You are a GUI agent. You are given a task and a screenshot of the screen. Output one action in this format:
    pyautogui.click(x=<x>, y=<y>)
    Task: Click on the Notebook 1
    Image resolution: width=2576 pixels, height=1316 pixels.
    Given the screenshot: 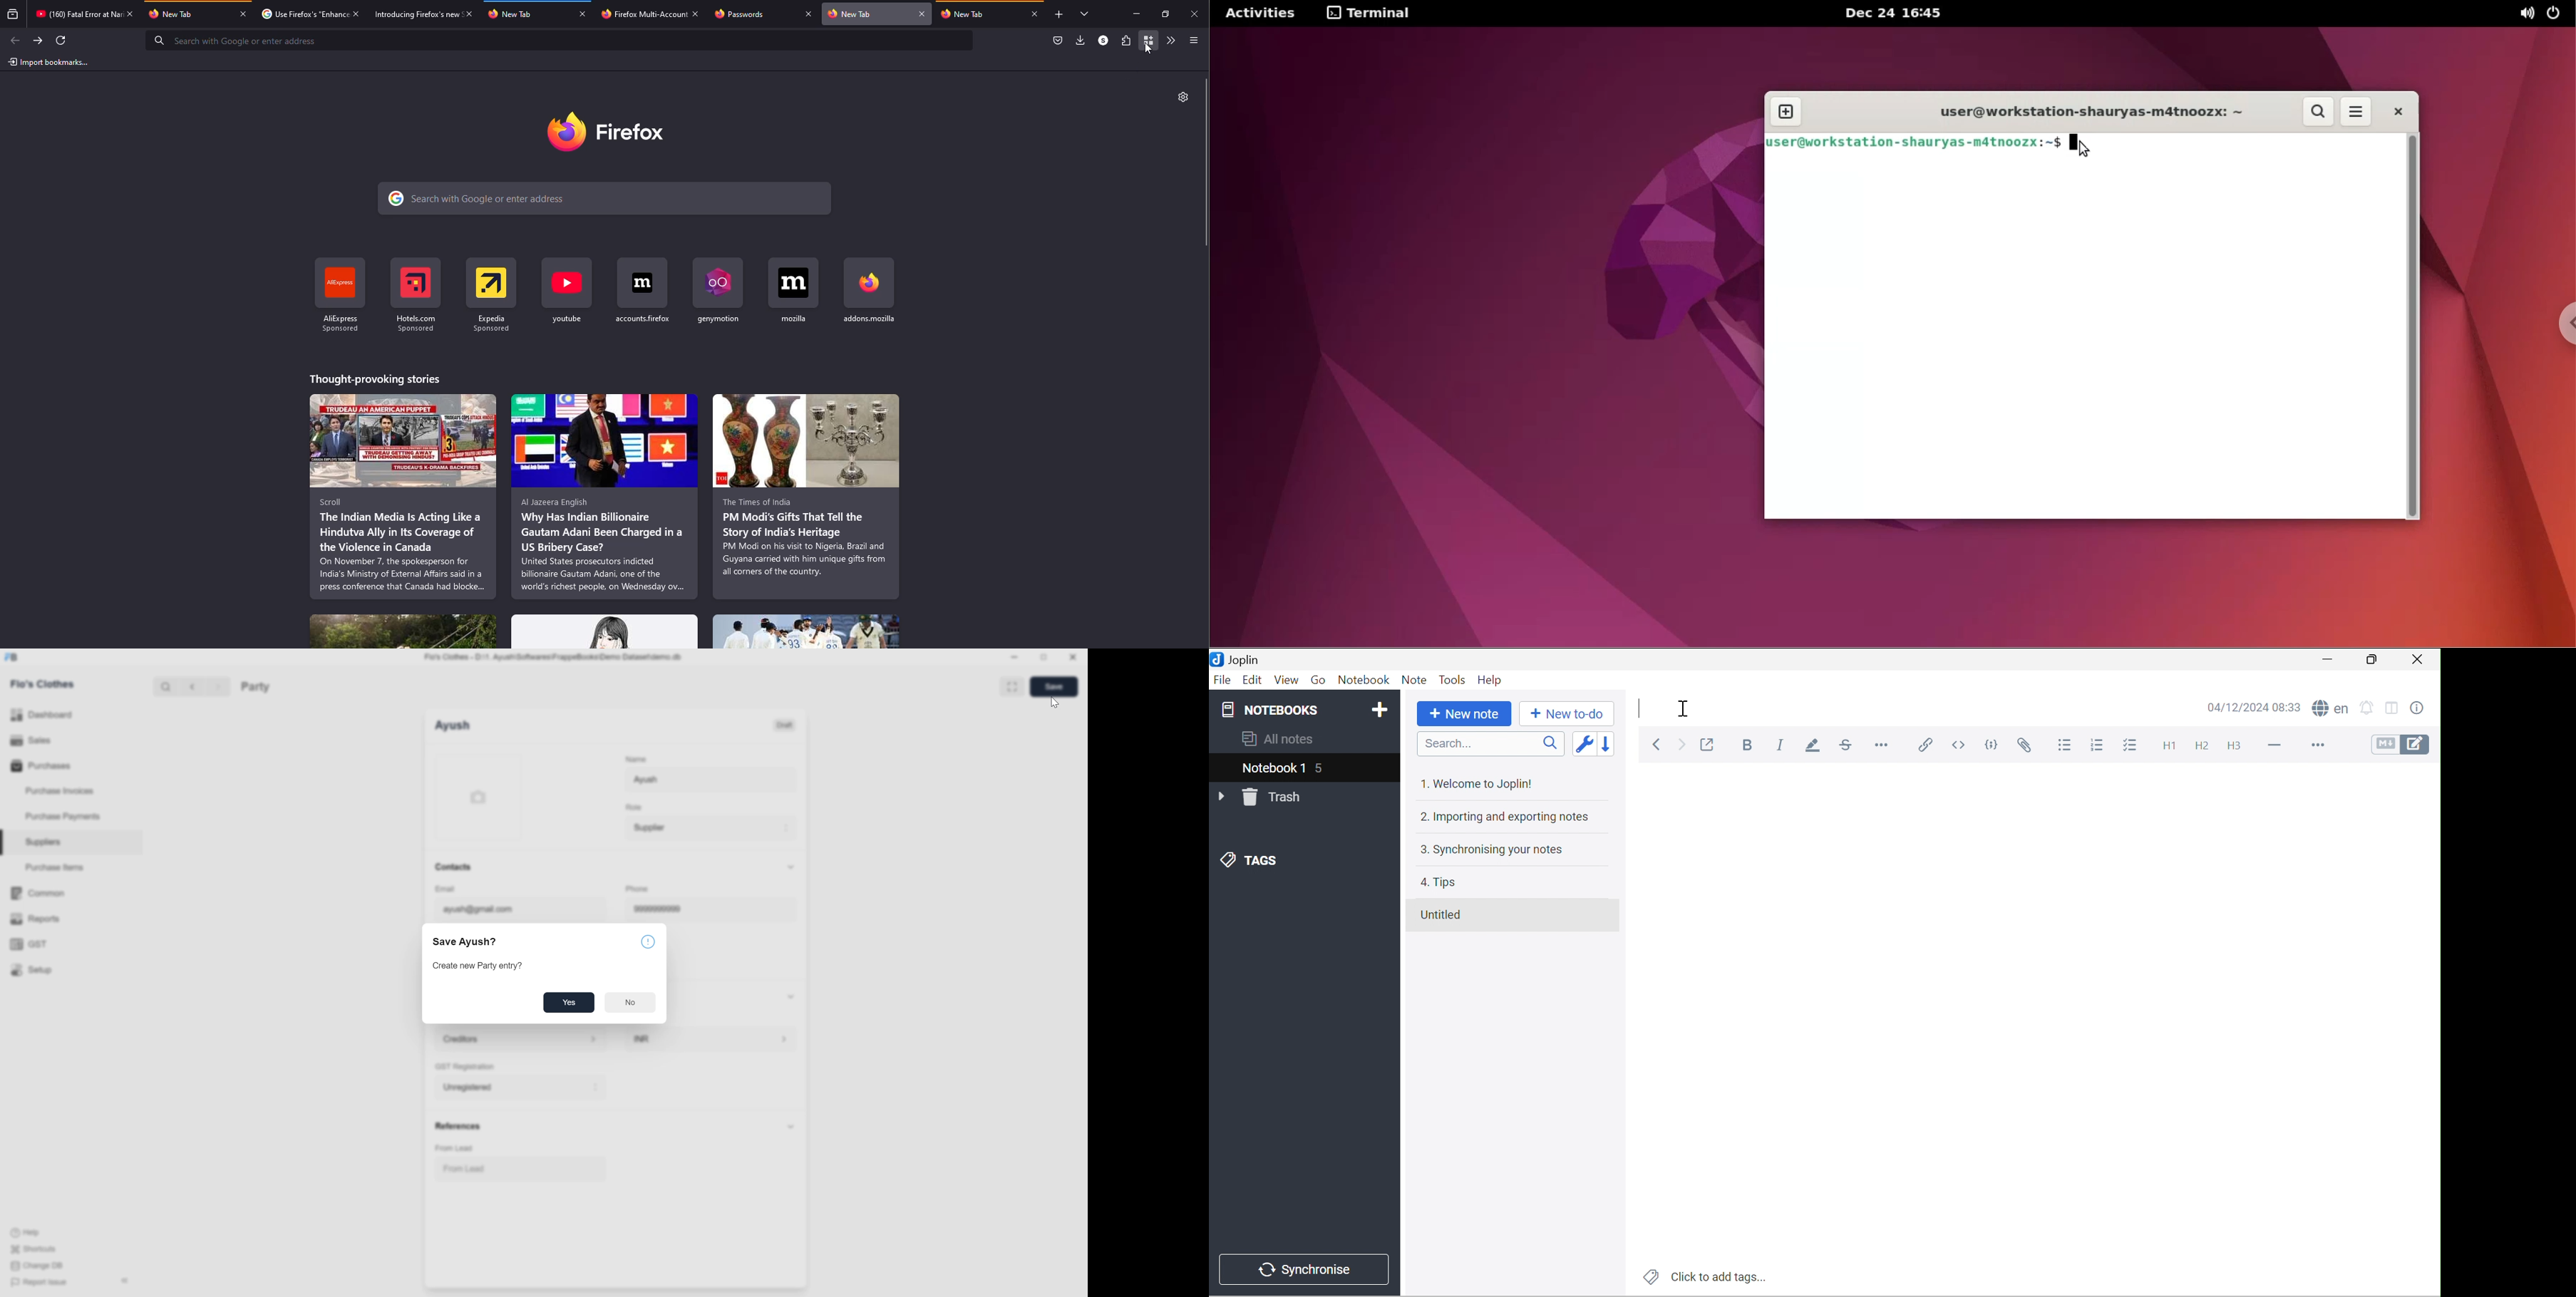 What is the action you would take?
    pyautogui.click(x=1271, y=770)
    